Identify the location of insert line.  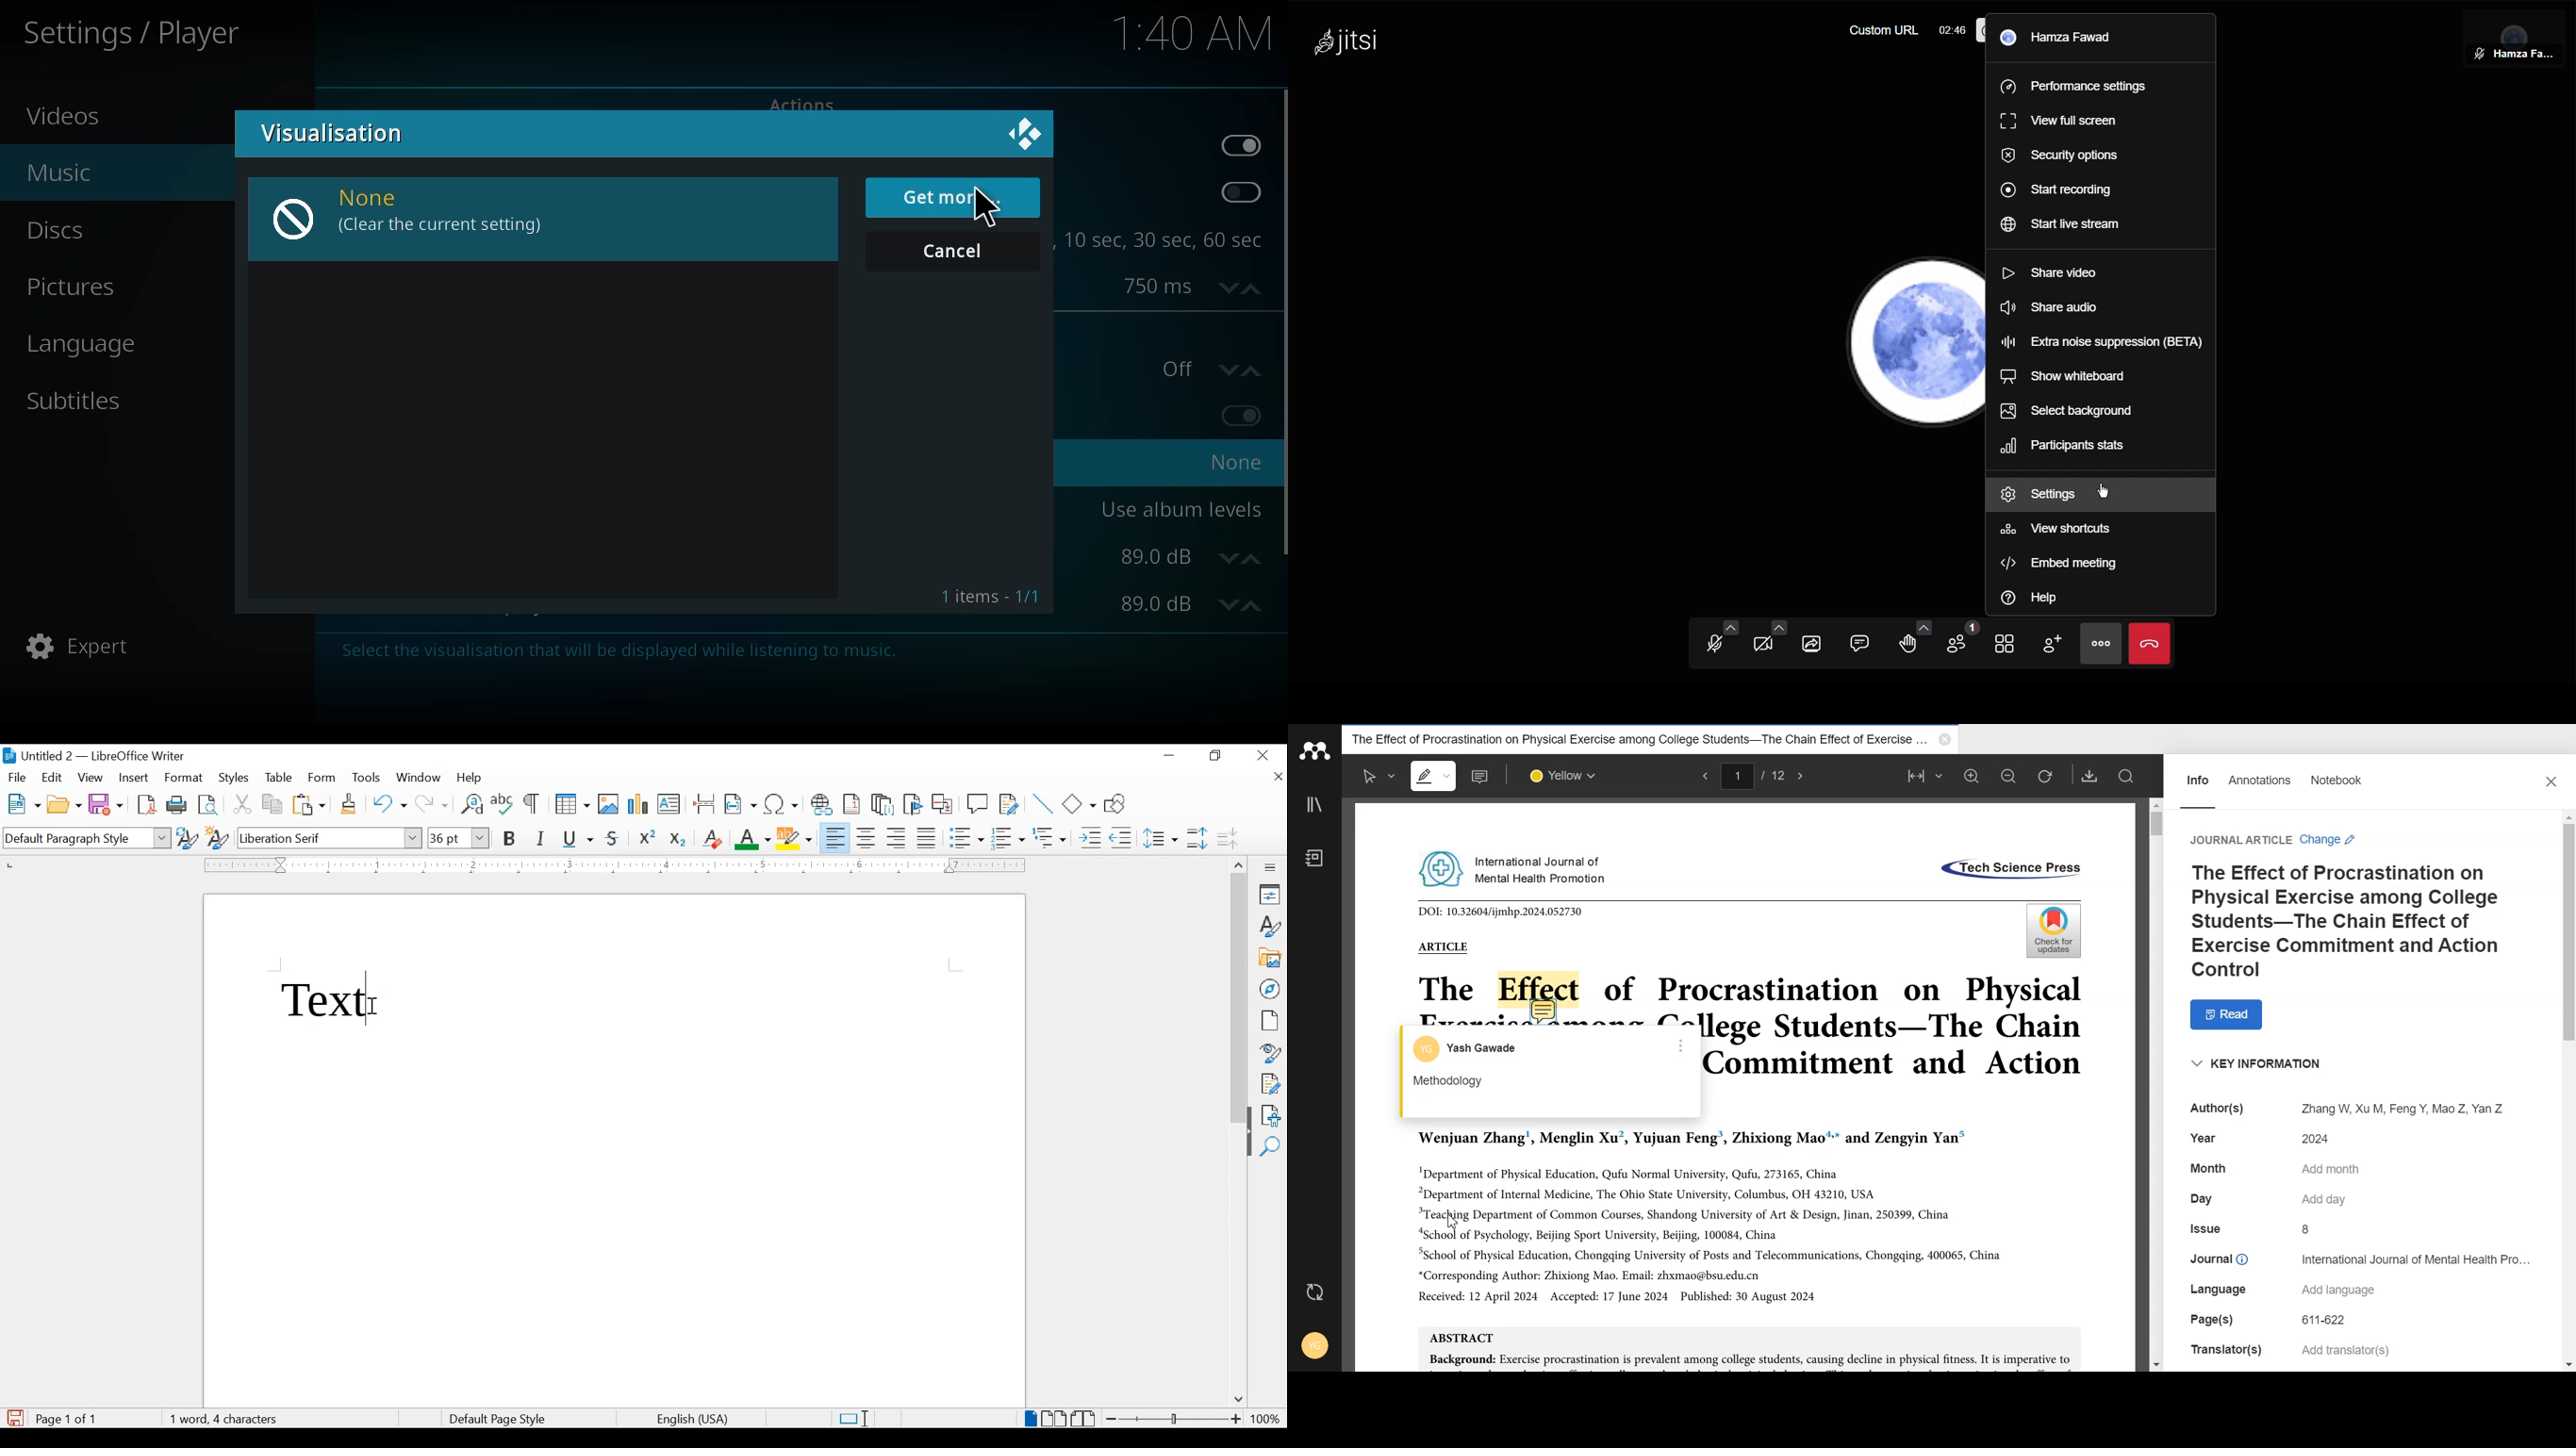
(1043, 804).